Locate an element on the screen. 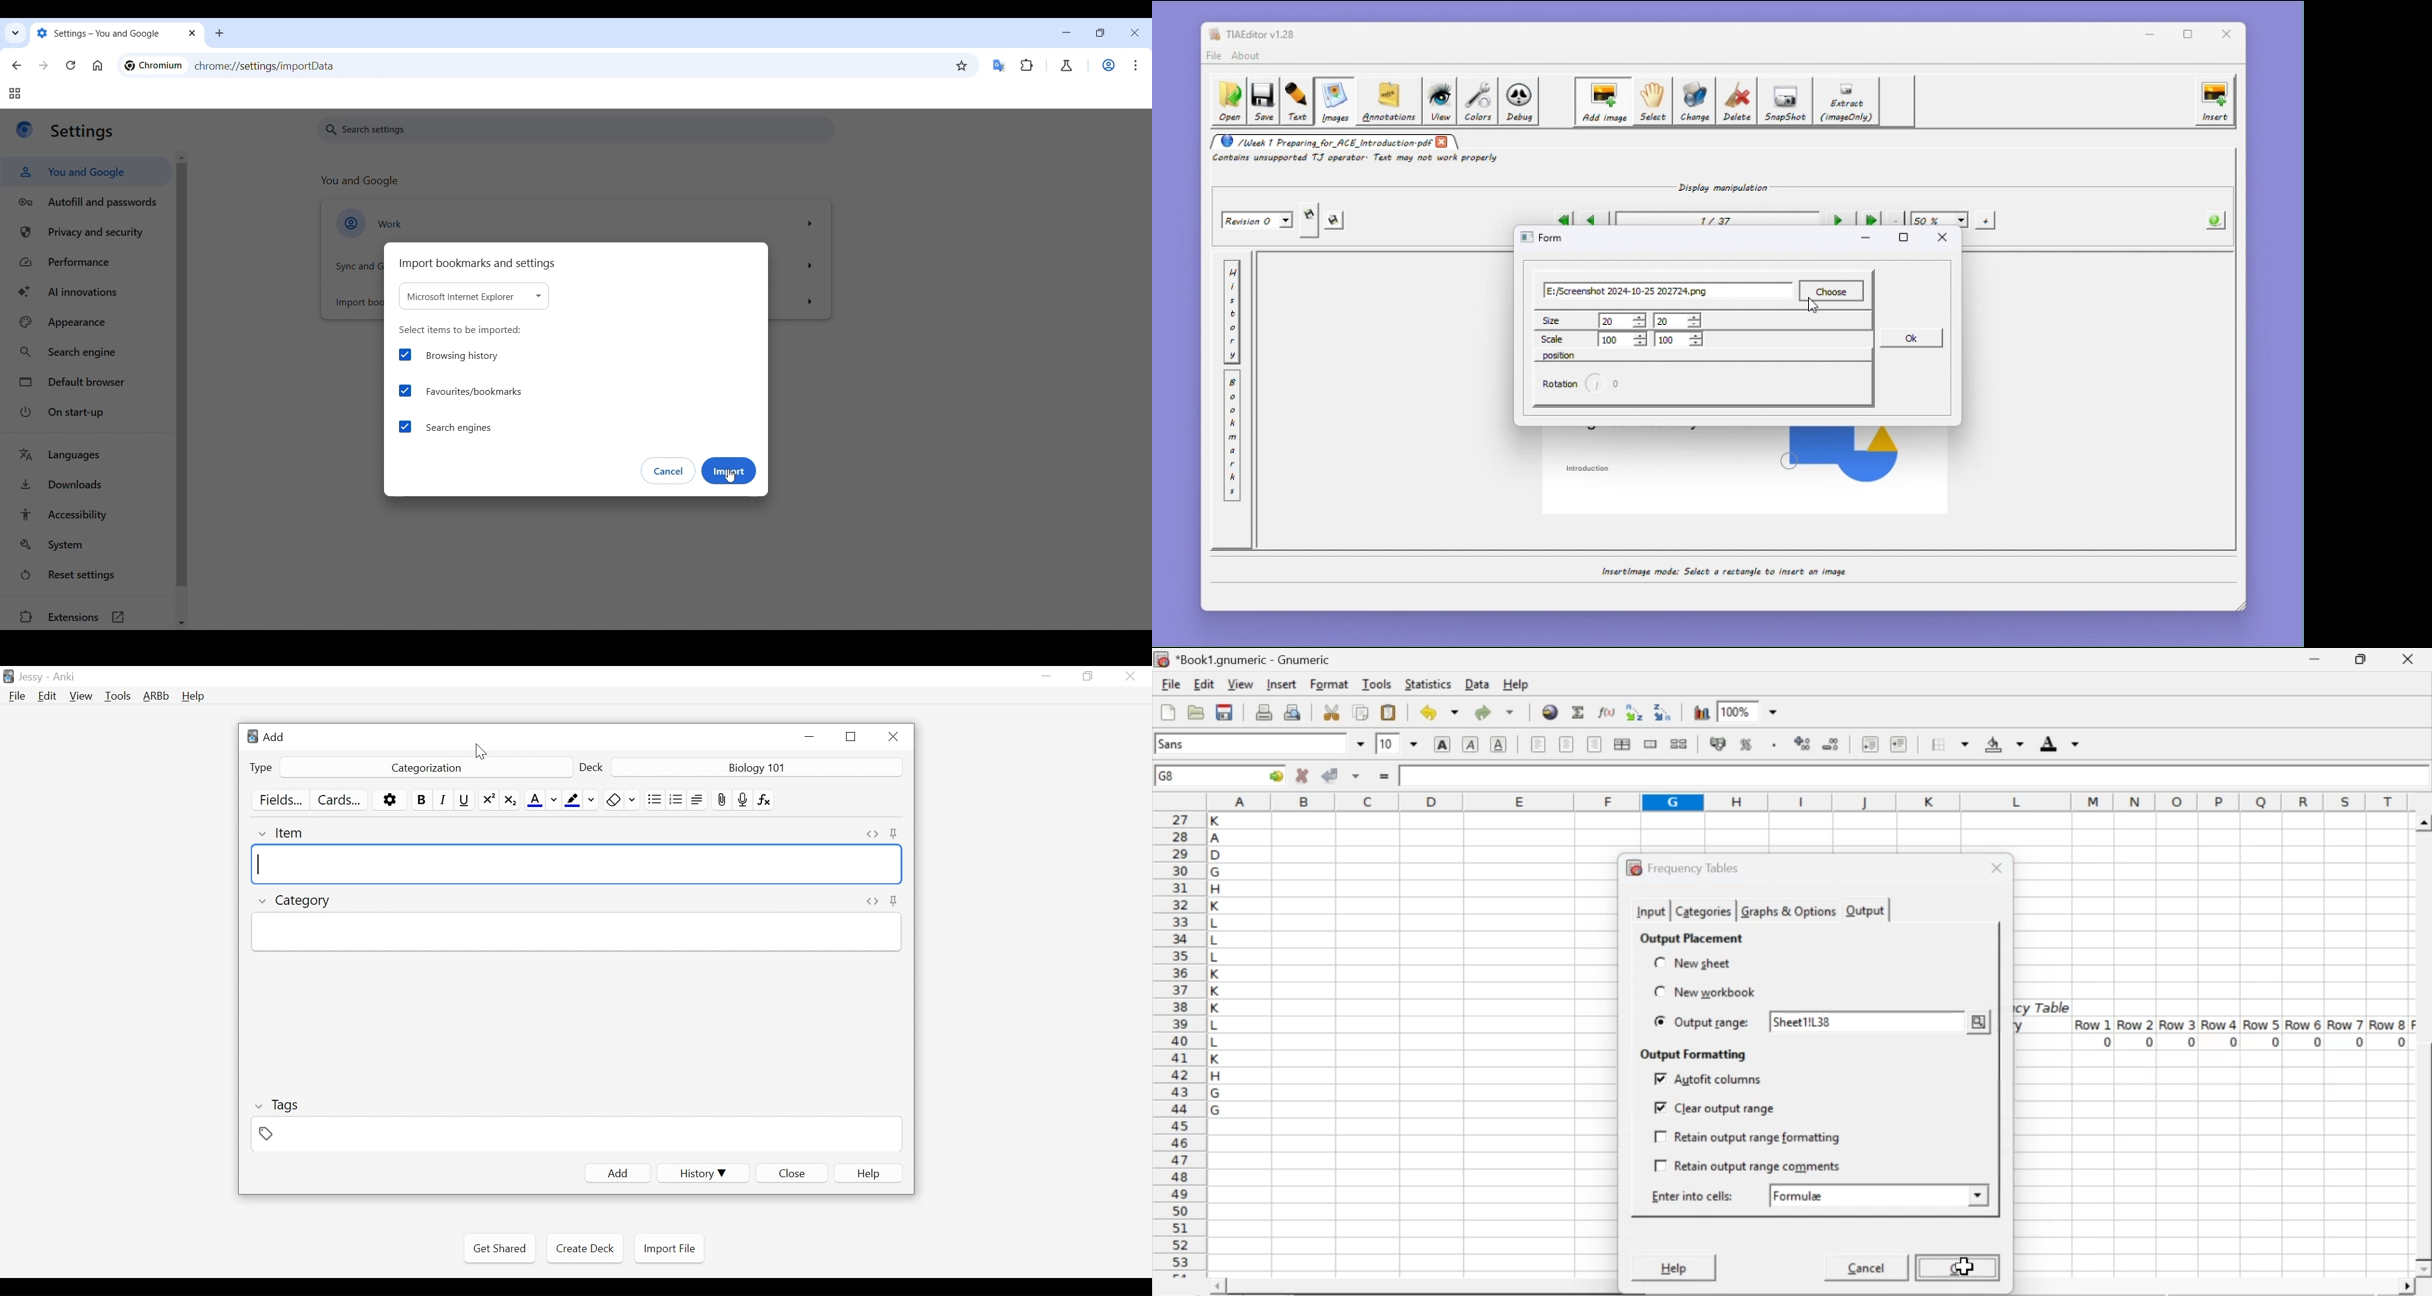  Cancel is located at coordinates (1868, 1271).